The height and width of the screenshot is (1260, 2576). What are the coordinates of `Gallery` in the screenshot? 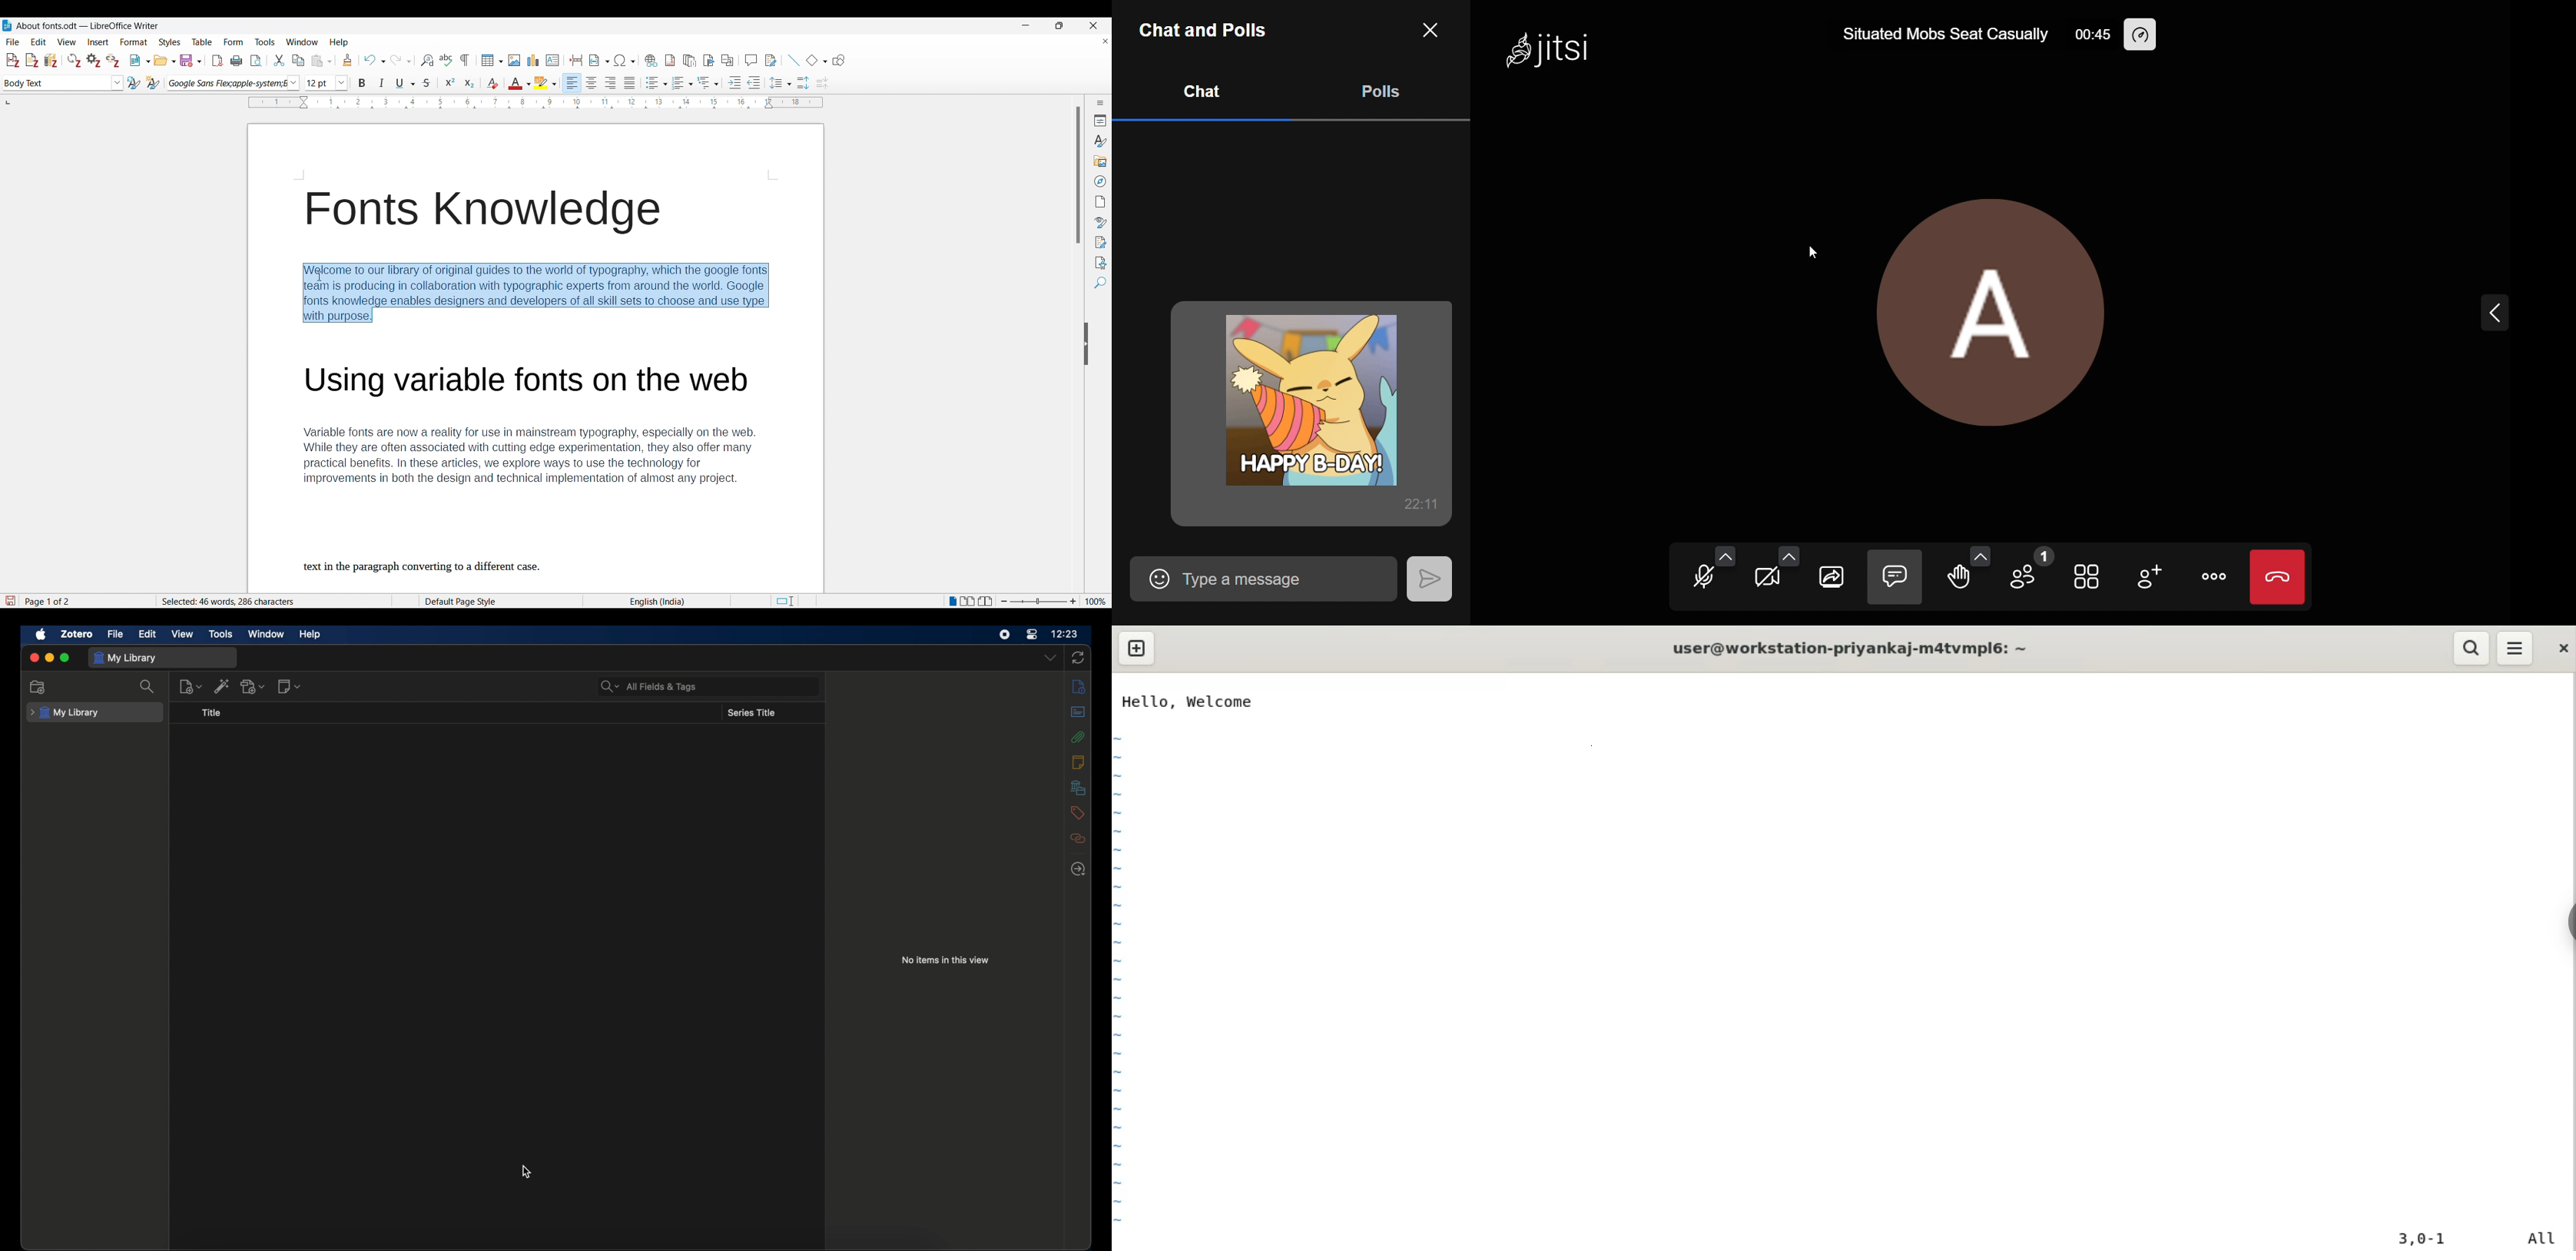 It's located at (1101, 162).